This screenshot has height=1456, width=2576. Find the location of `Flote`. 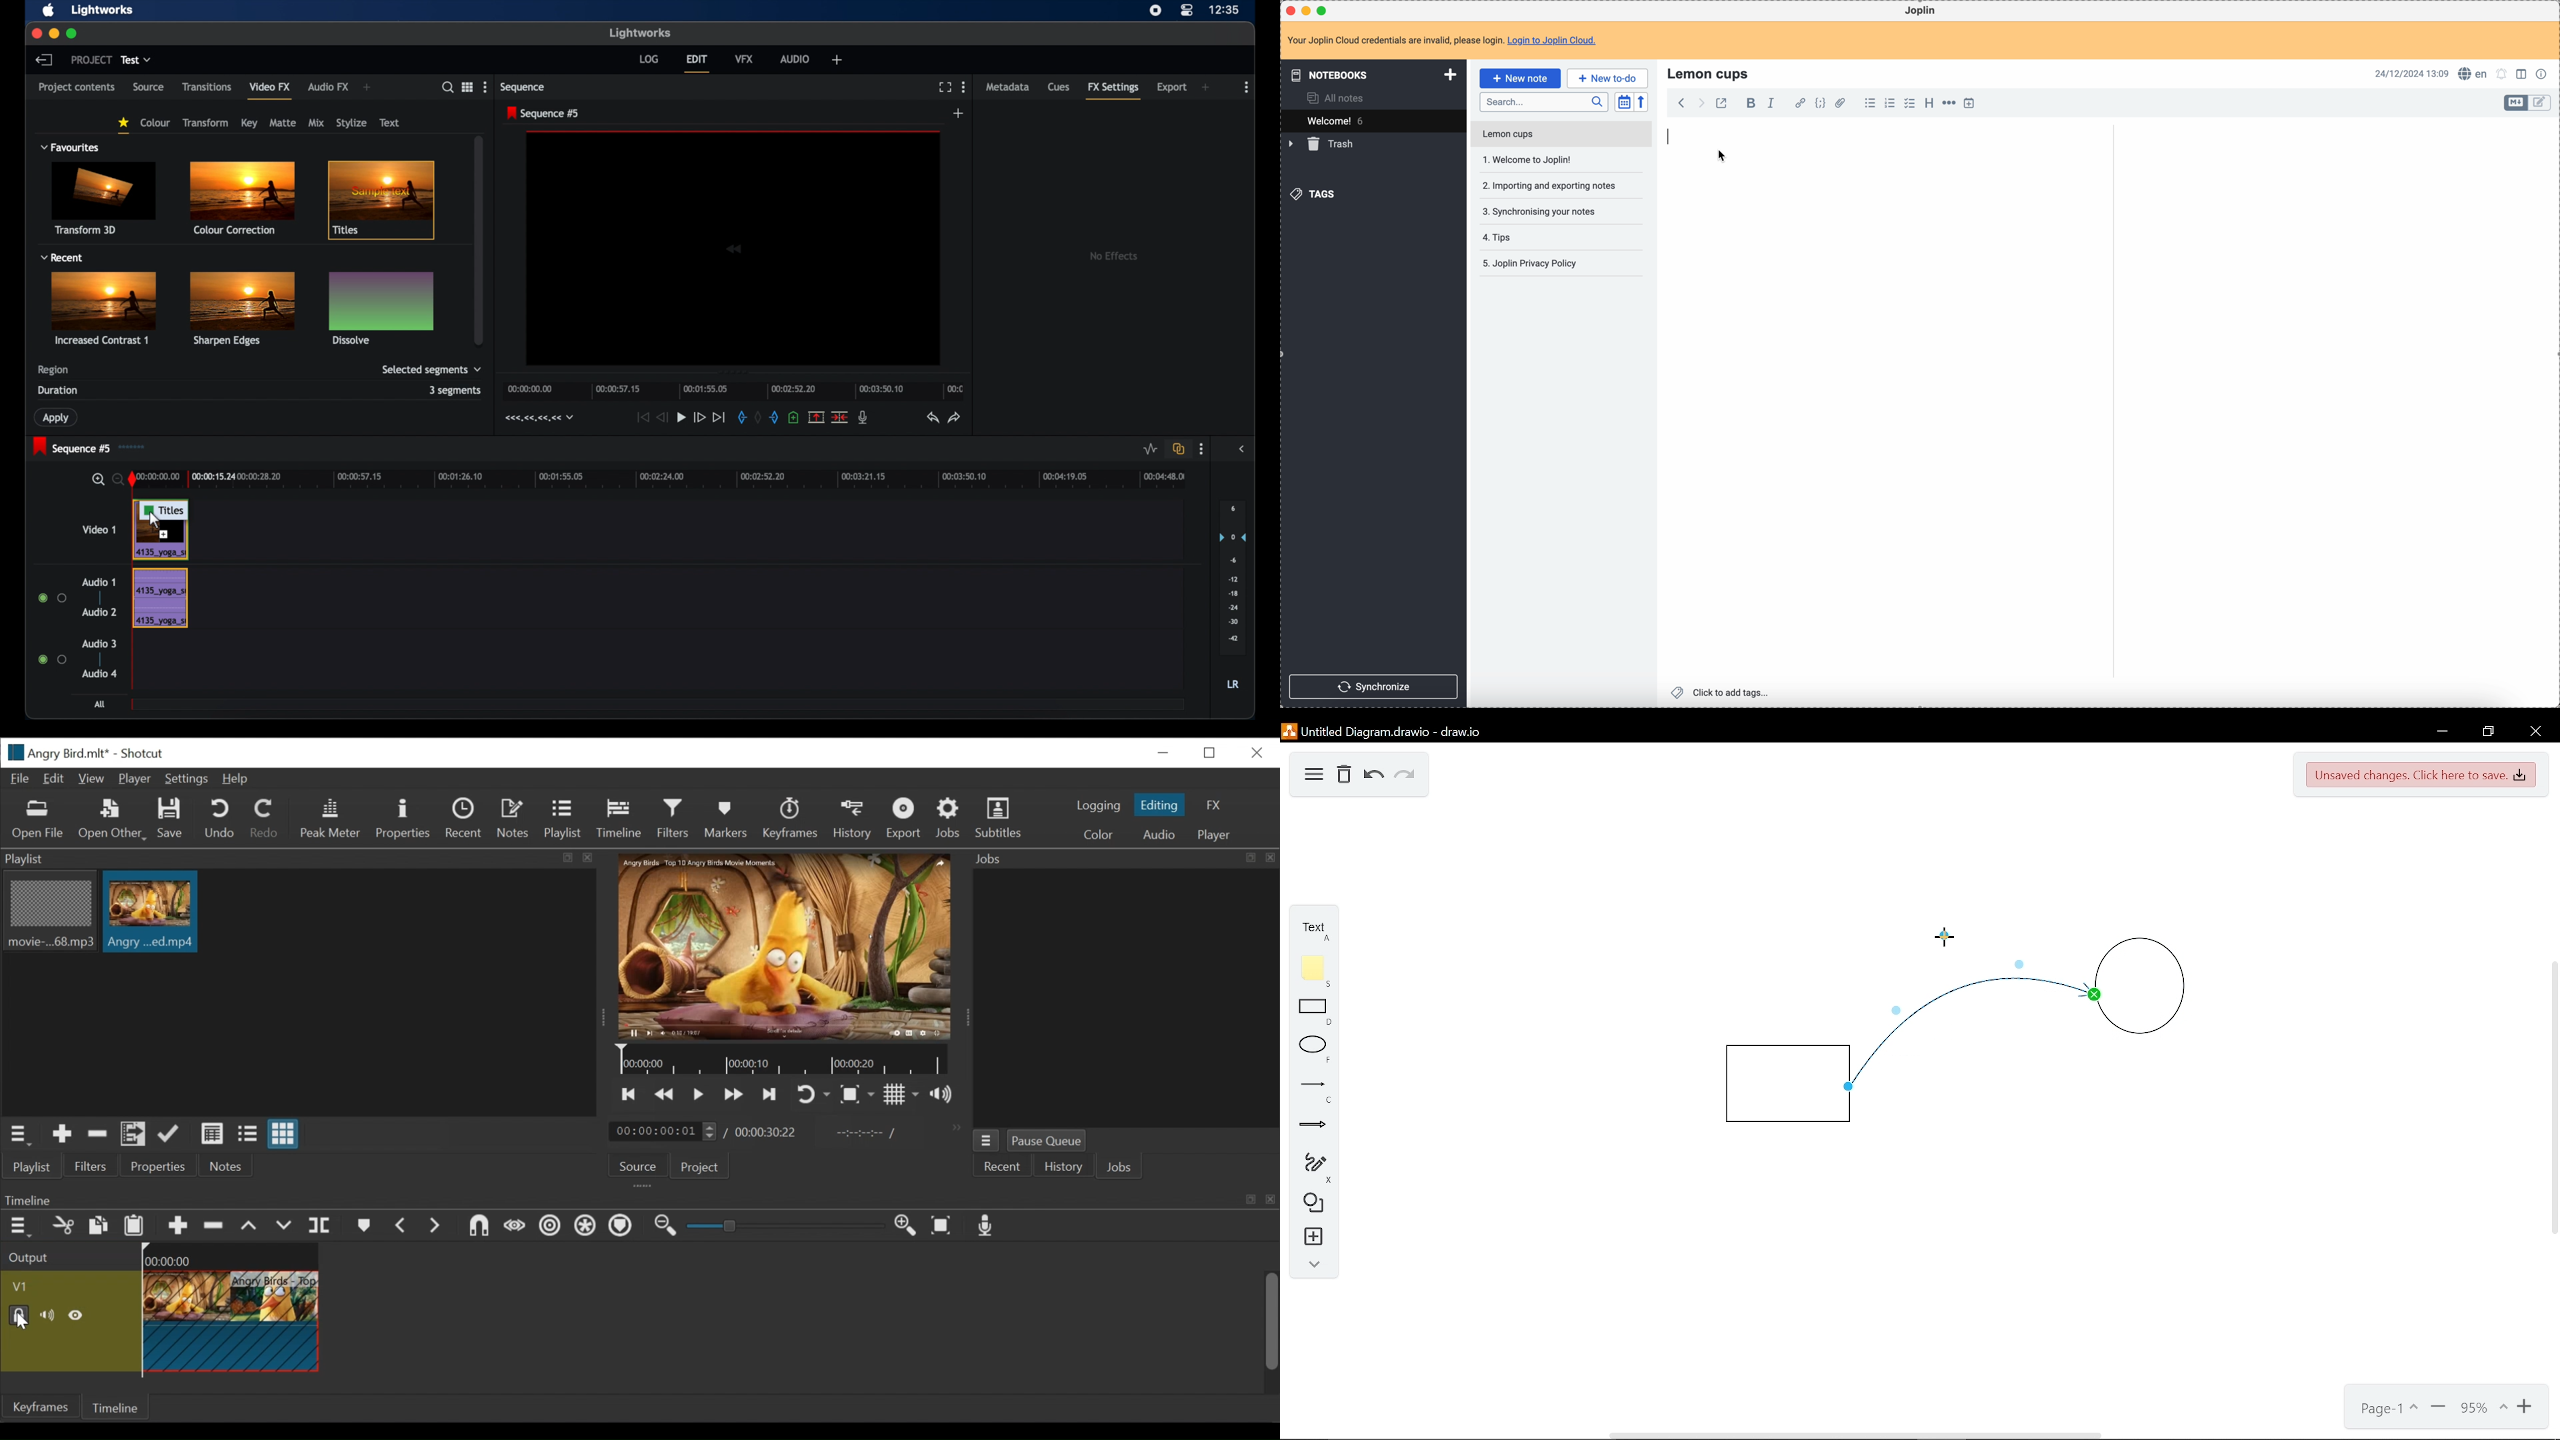

Flote is located at coordinates (1310, 971).